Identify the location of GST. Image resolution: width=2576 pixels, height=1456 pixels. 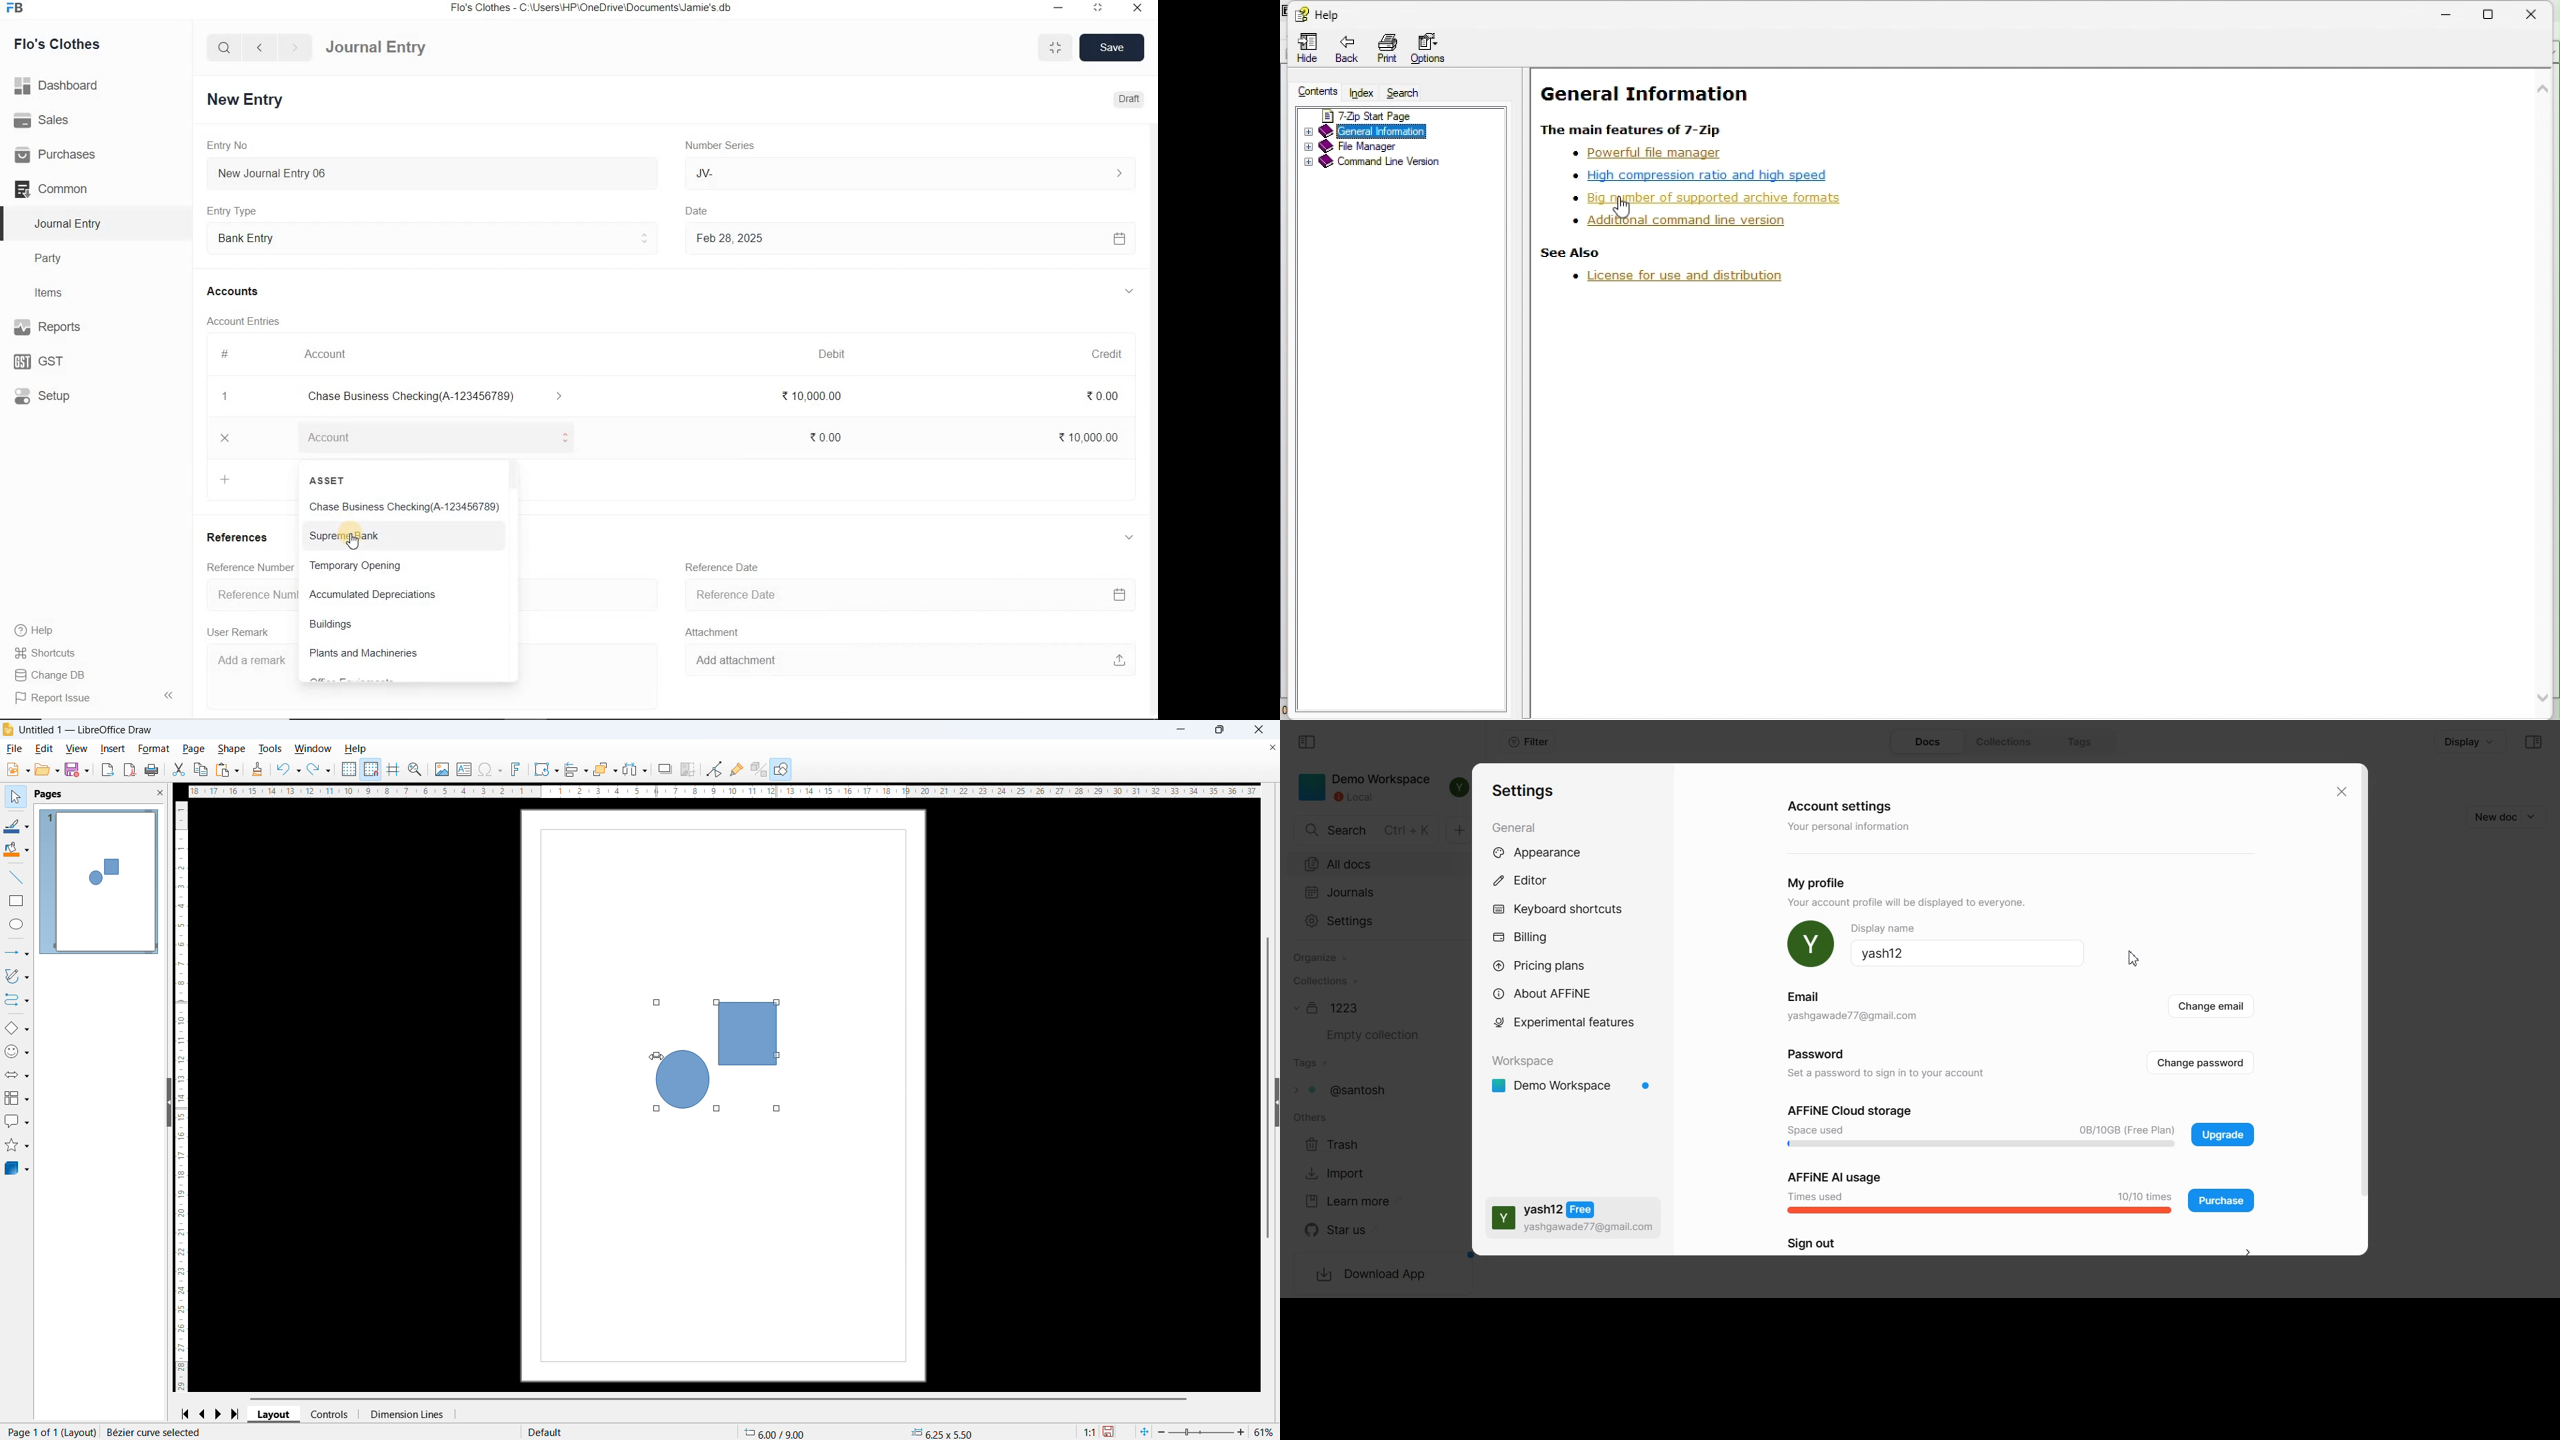
(45, 360).